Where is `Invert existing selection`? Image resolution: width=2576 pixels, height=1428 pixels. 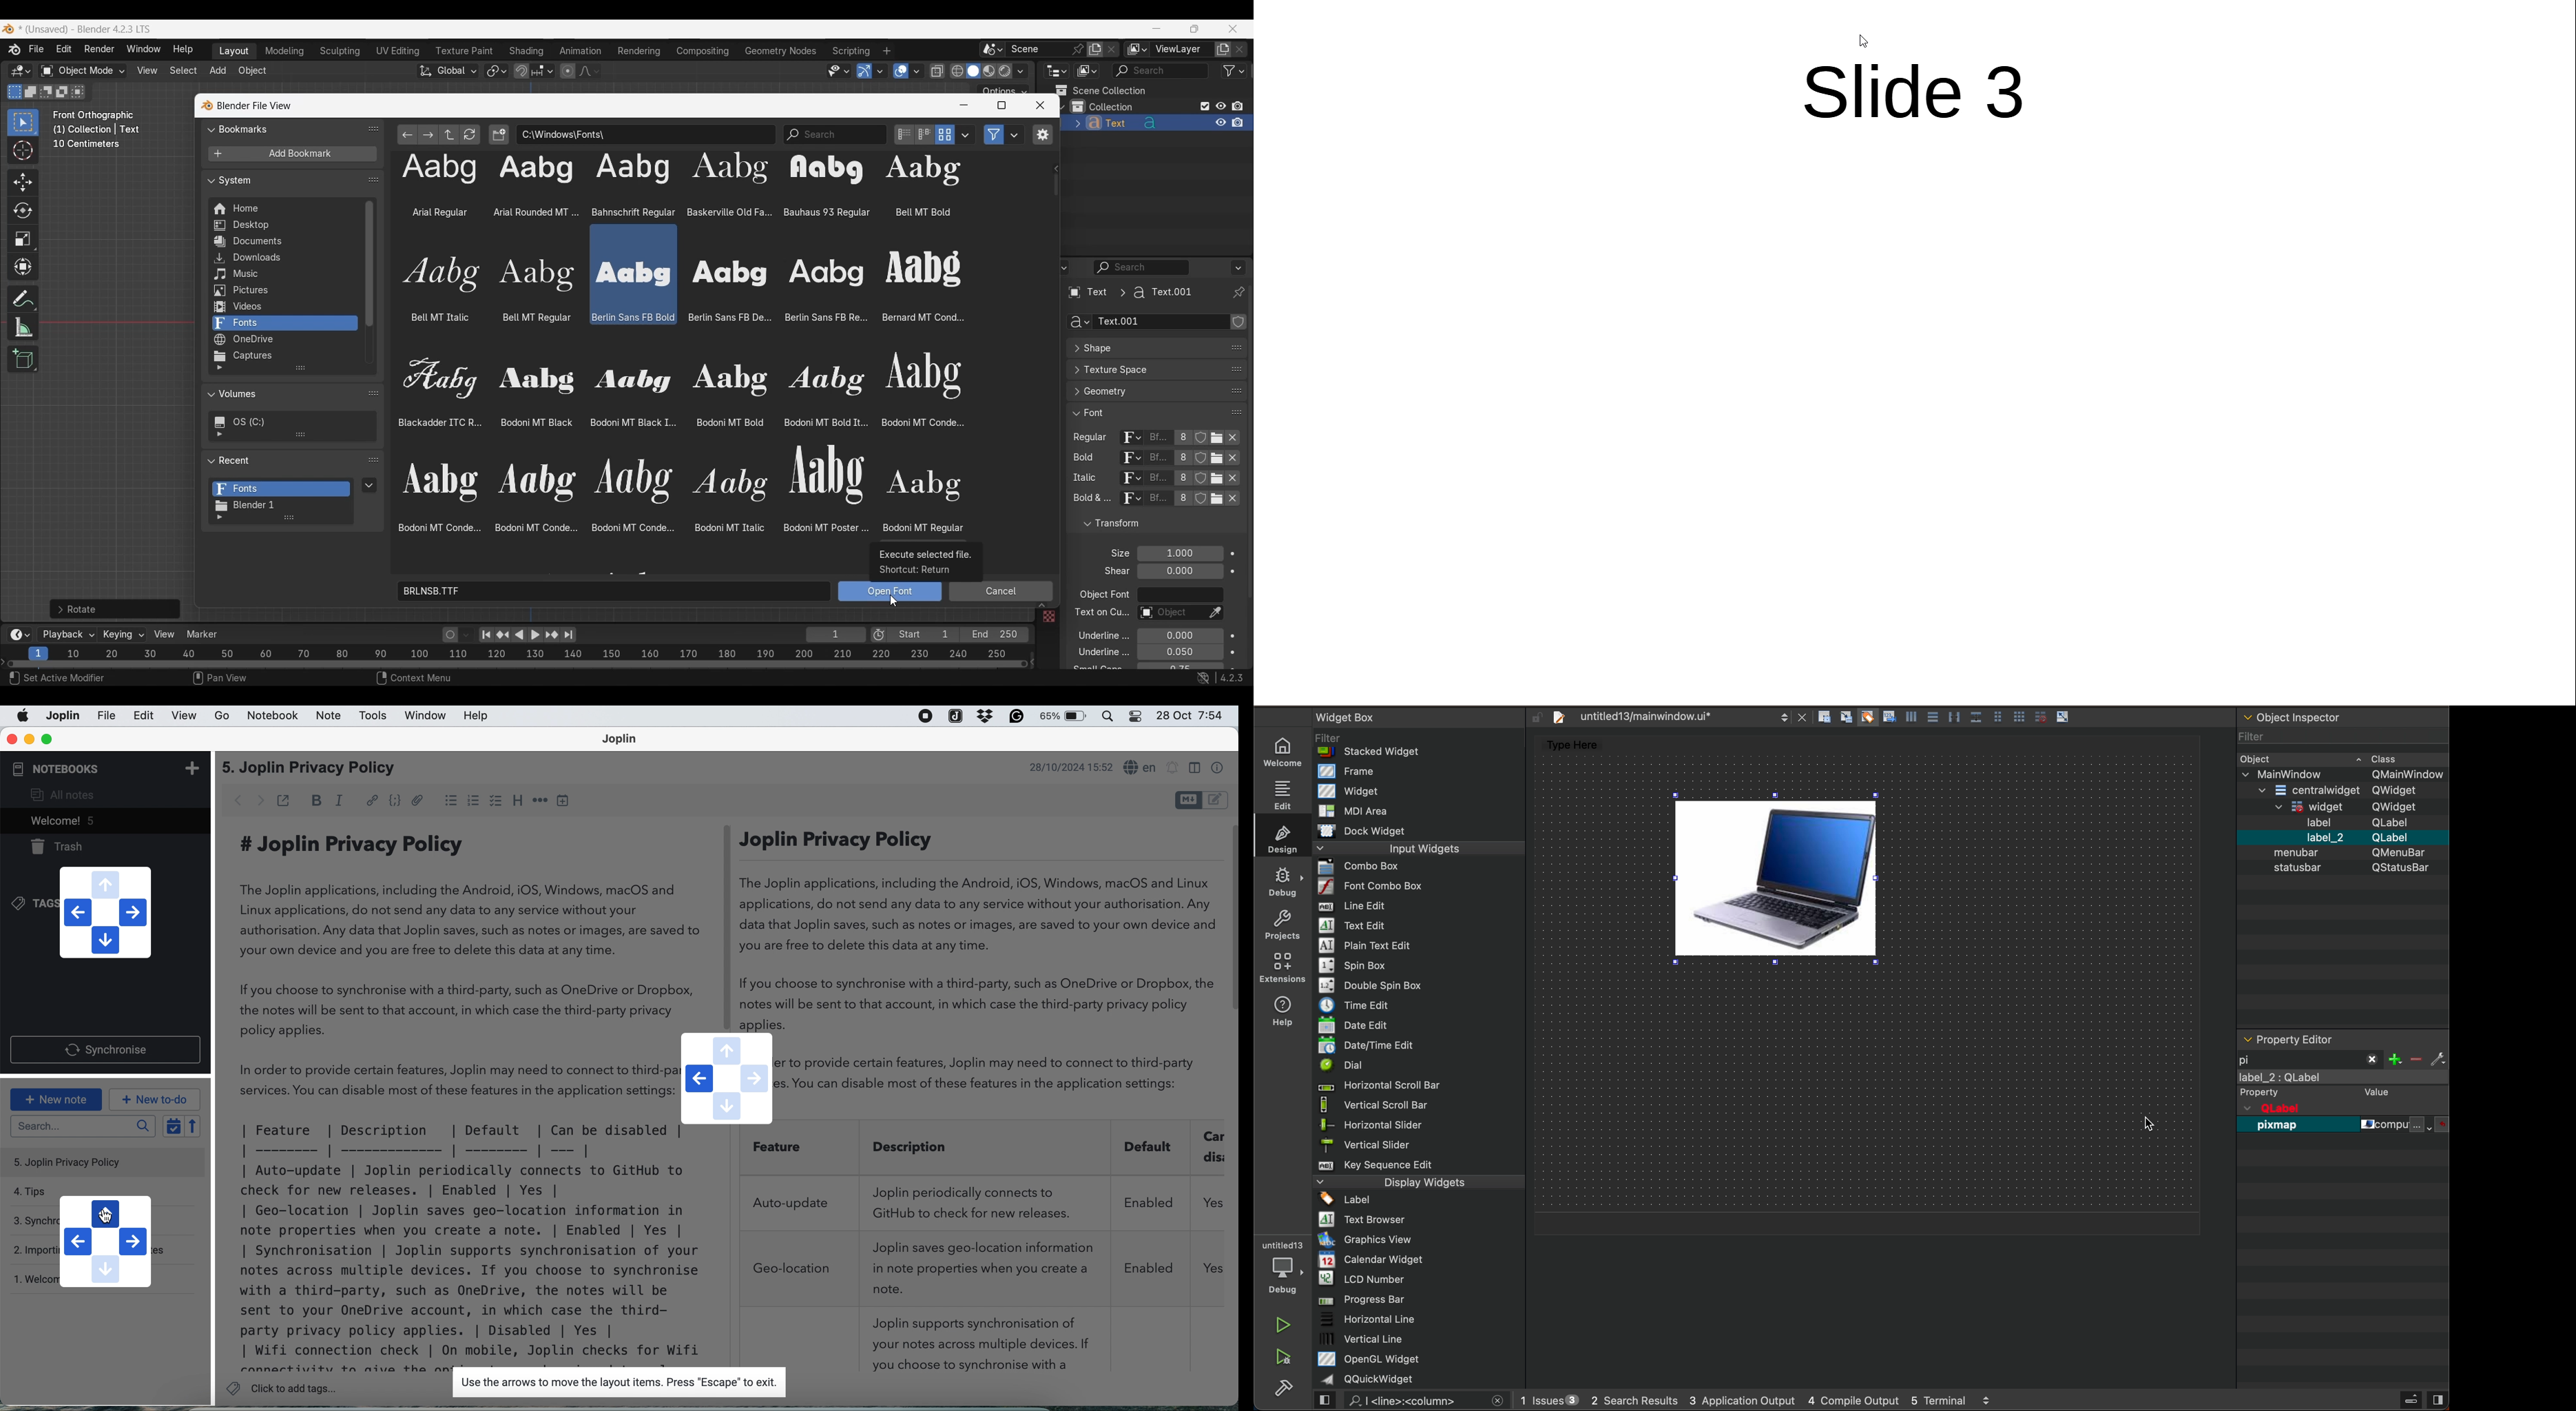
Invert existing selection is located at coordinates (62, 92).